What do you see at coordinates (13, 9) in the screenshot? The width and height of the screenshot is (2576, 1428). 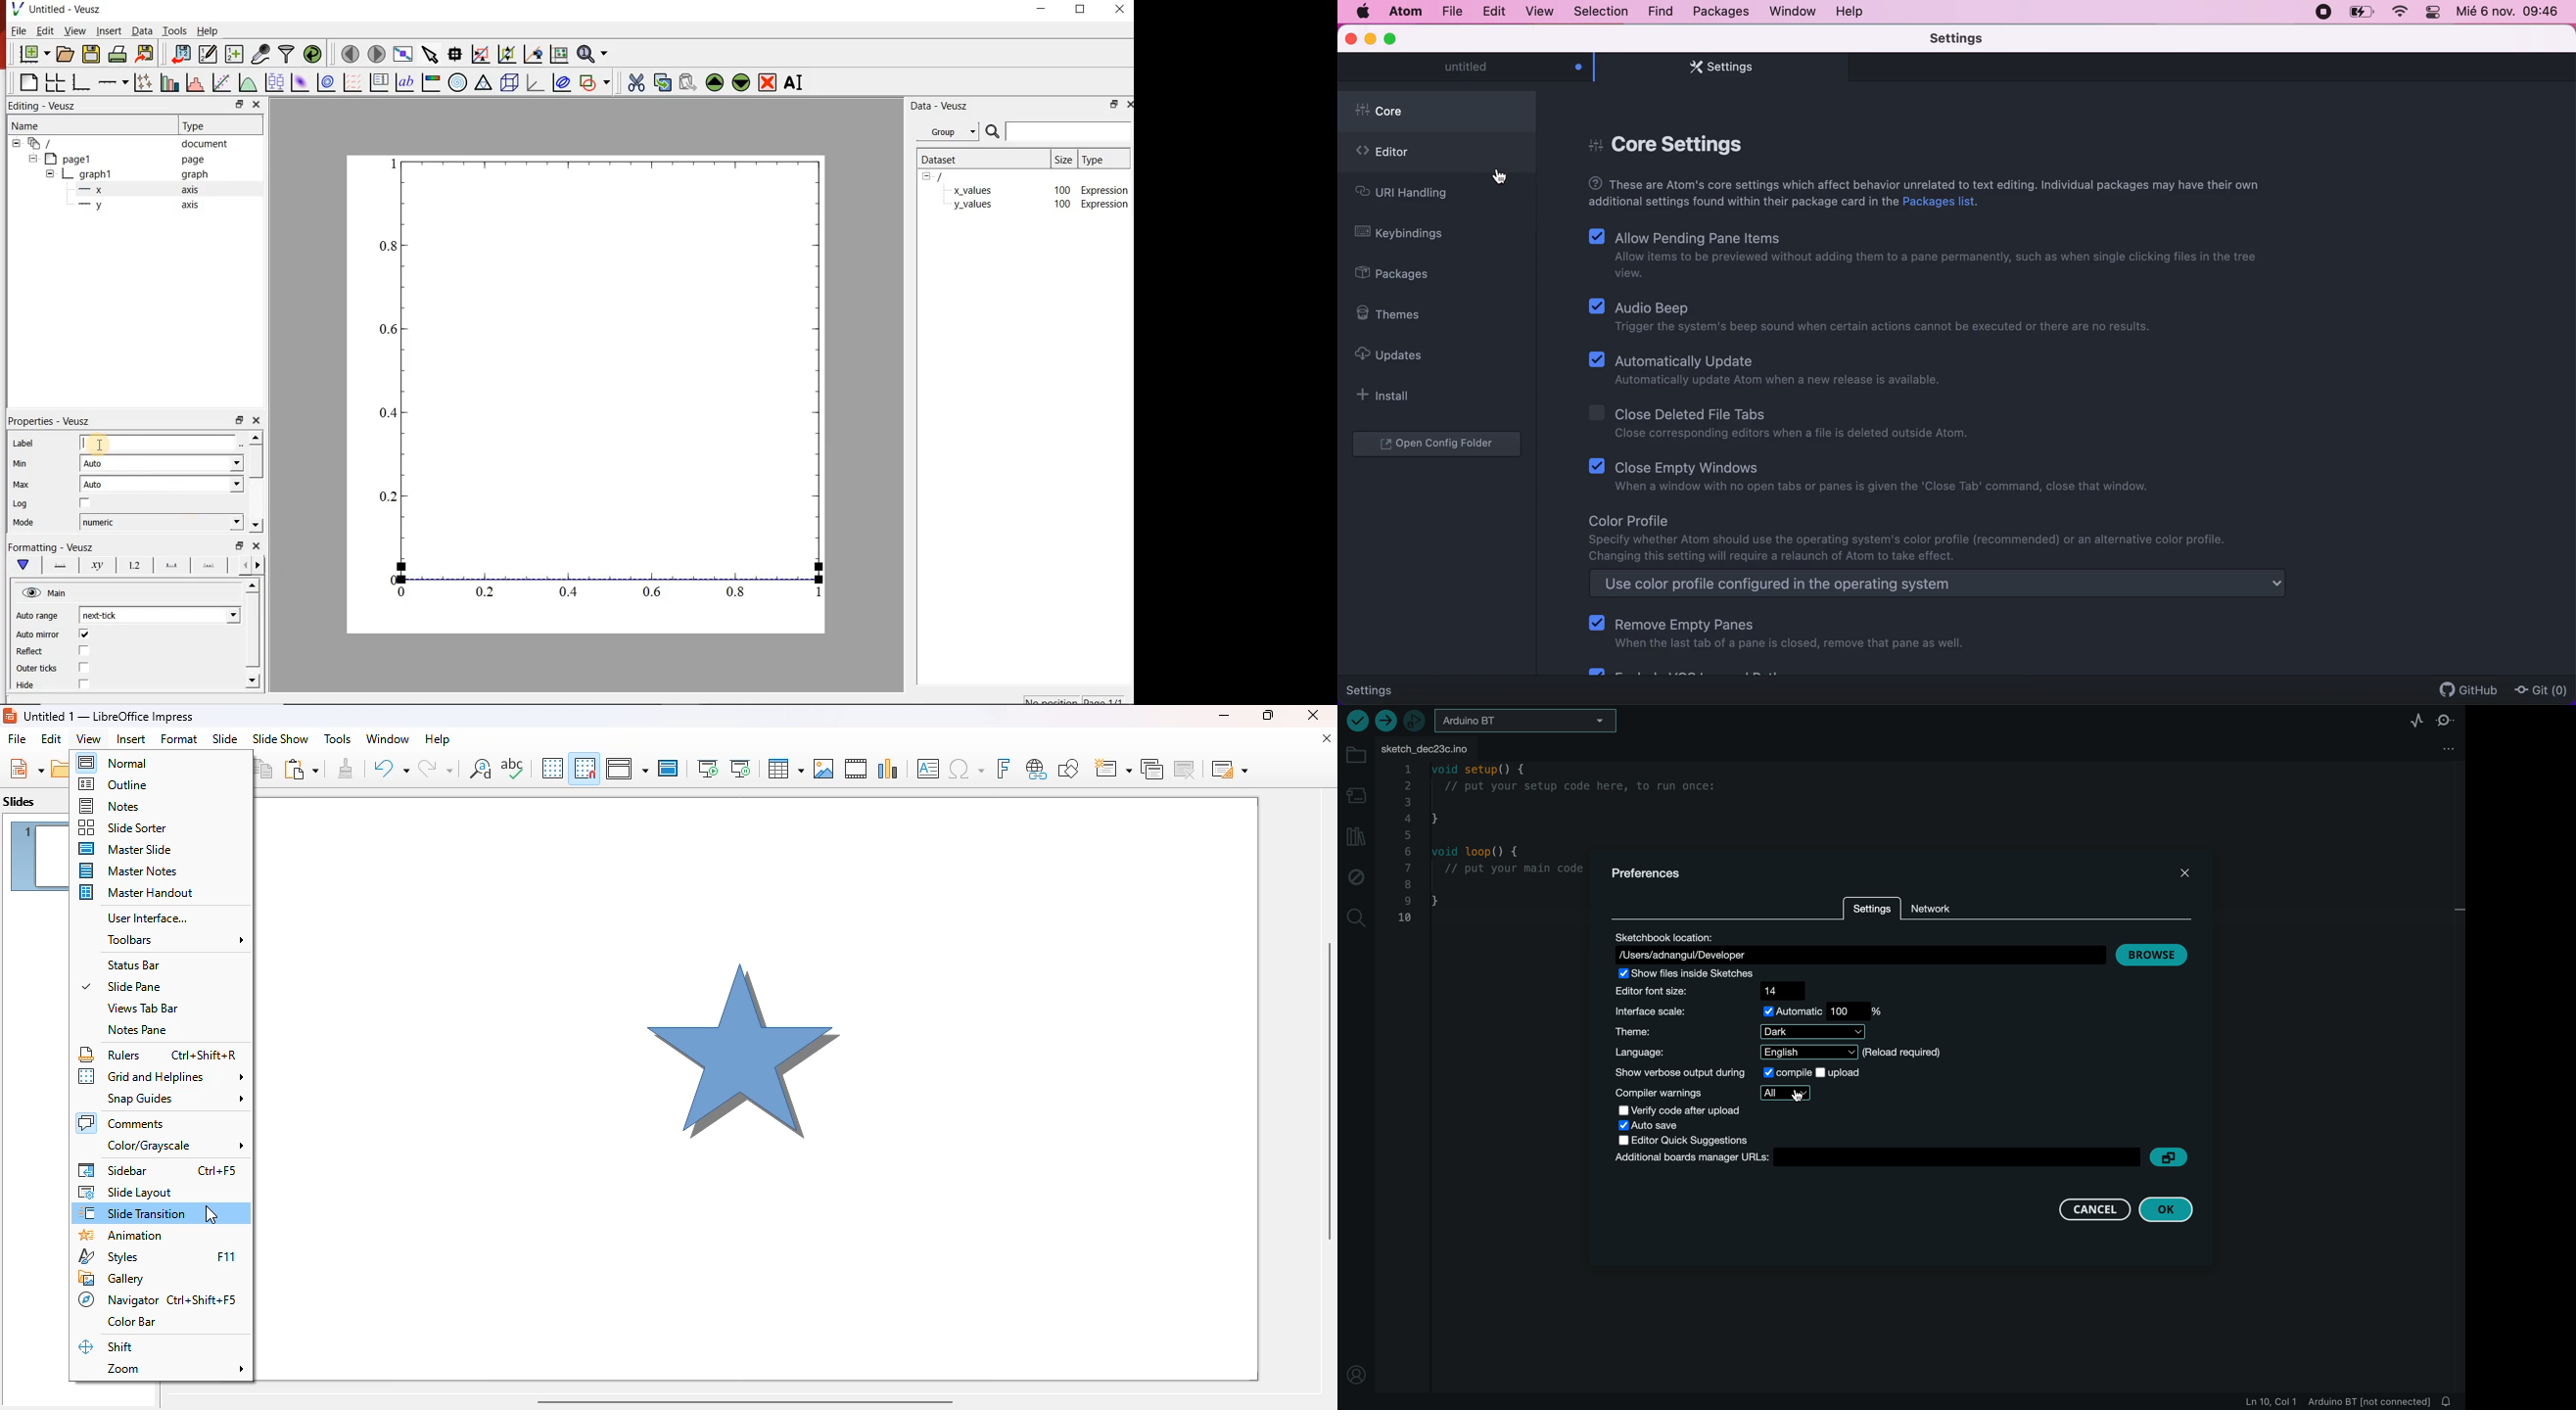 I see `veusz logo` at bounding box center [13, 9].